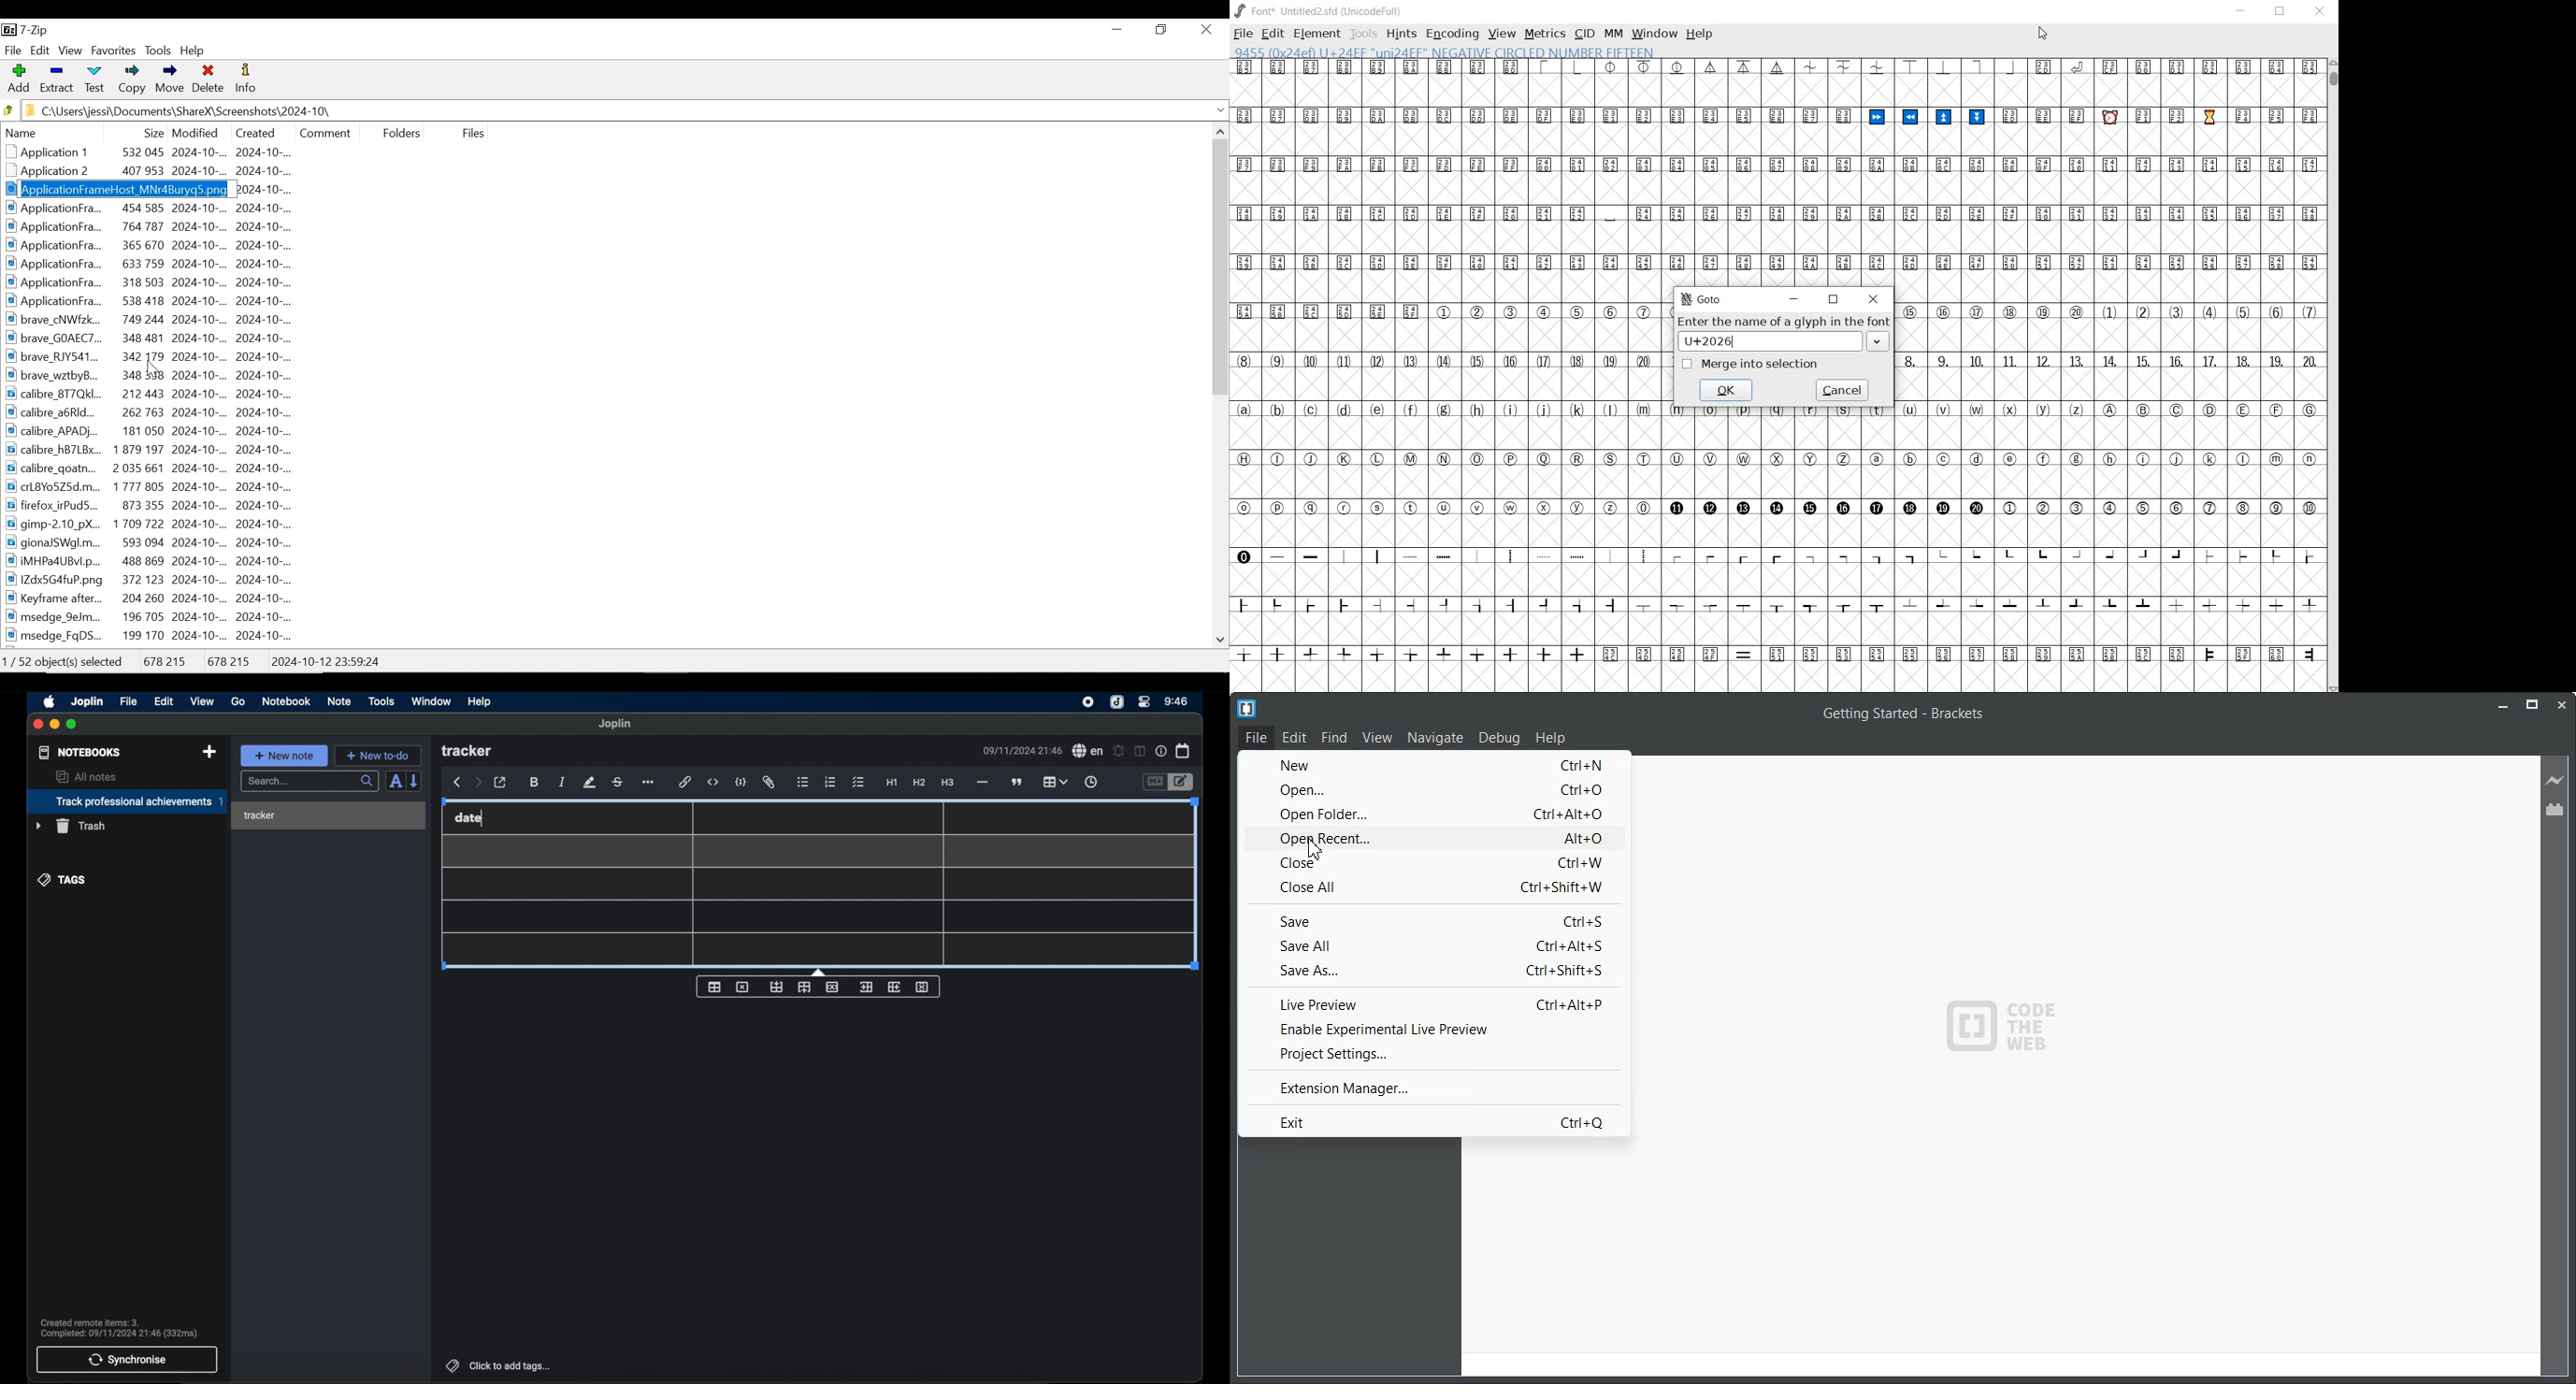 Image resolution: width=2576 pixels, height=1400 pixels. I want to click on  brave_wztbyB... 348 338 2024-10-... 2024-10-..., so click(165, 374).